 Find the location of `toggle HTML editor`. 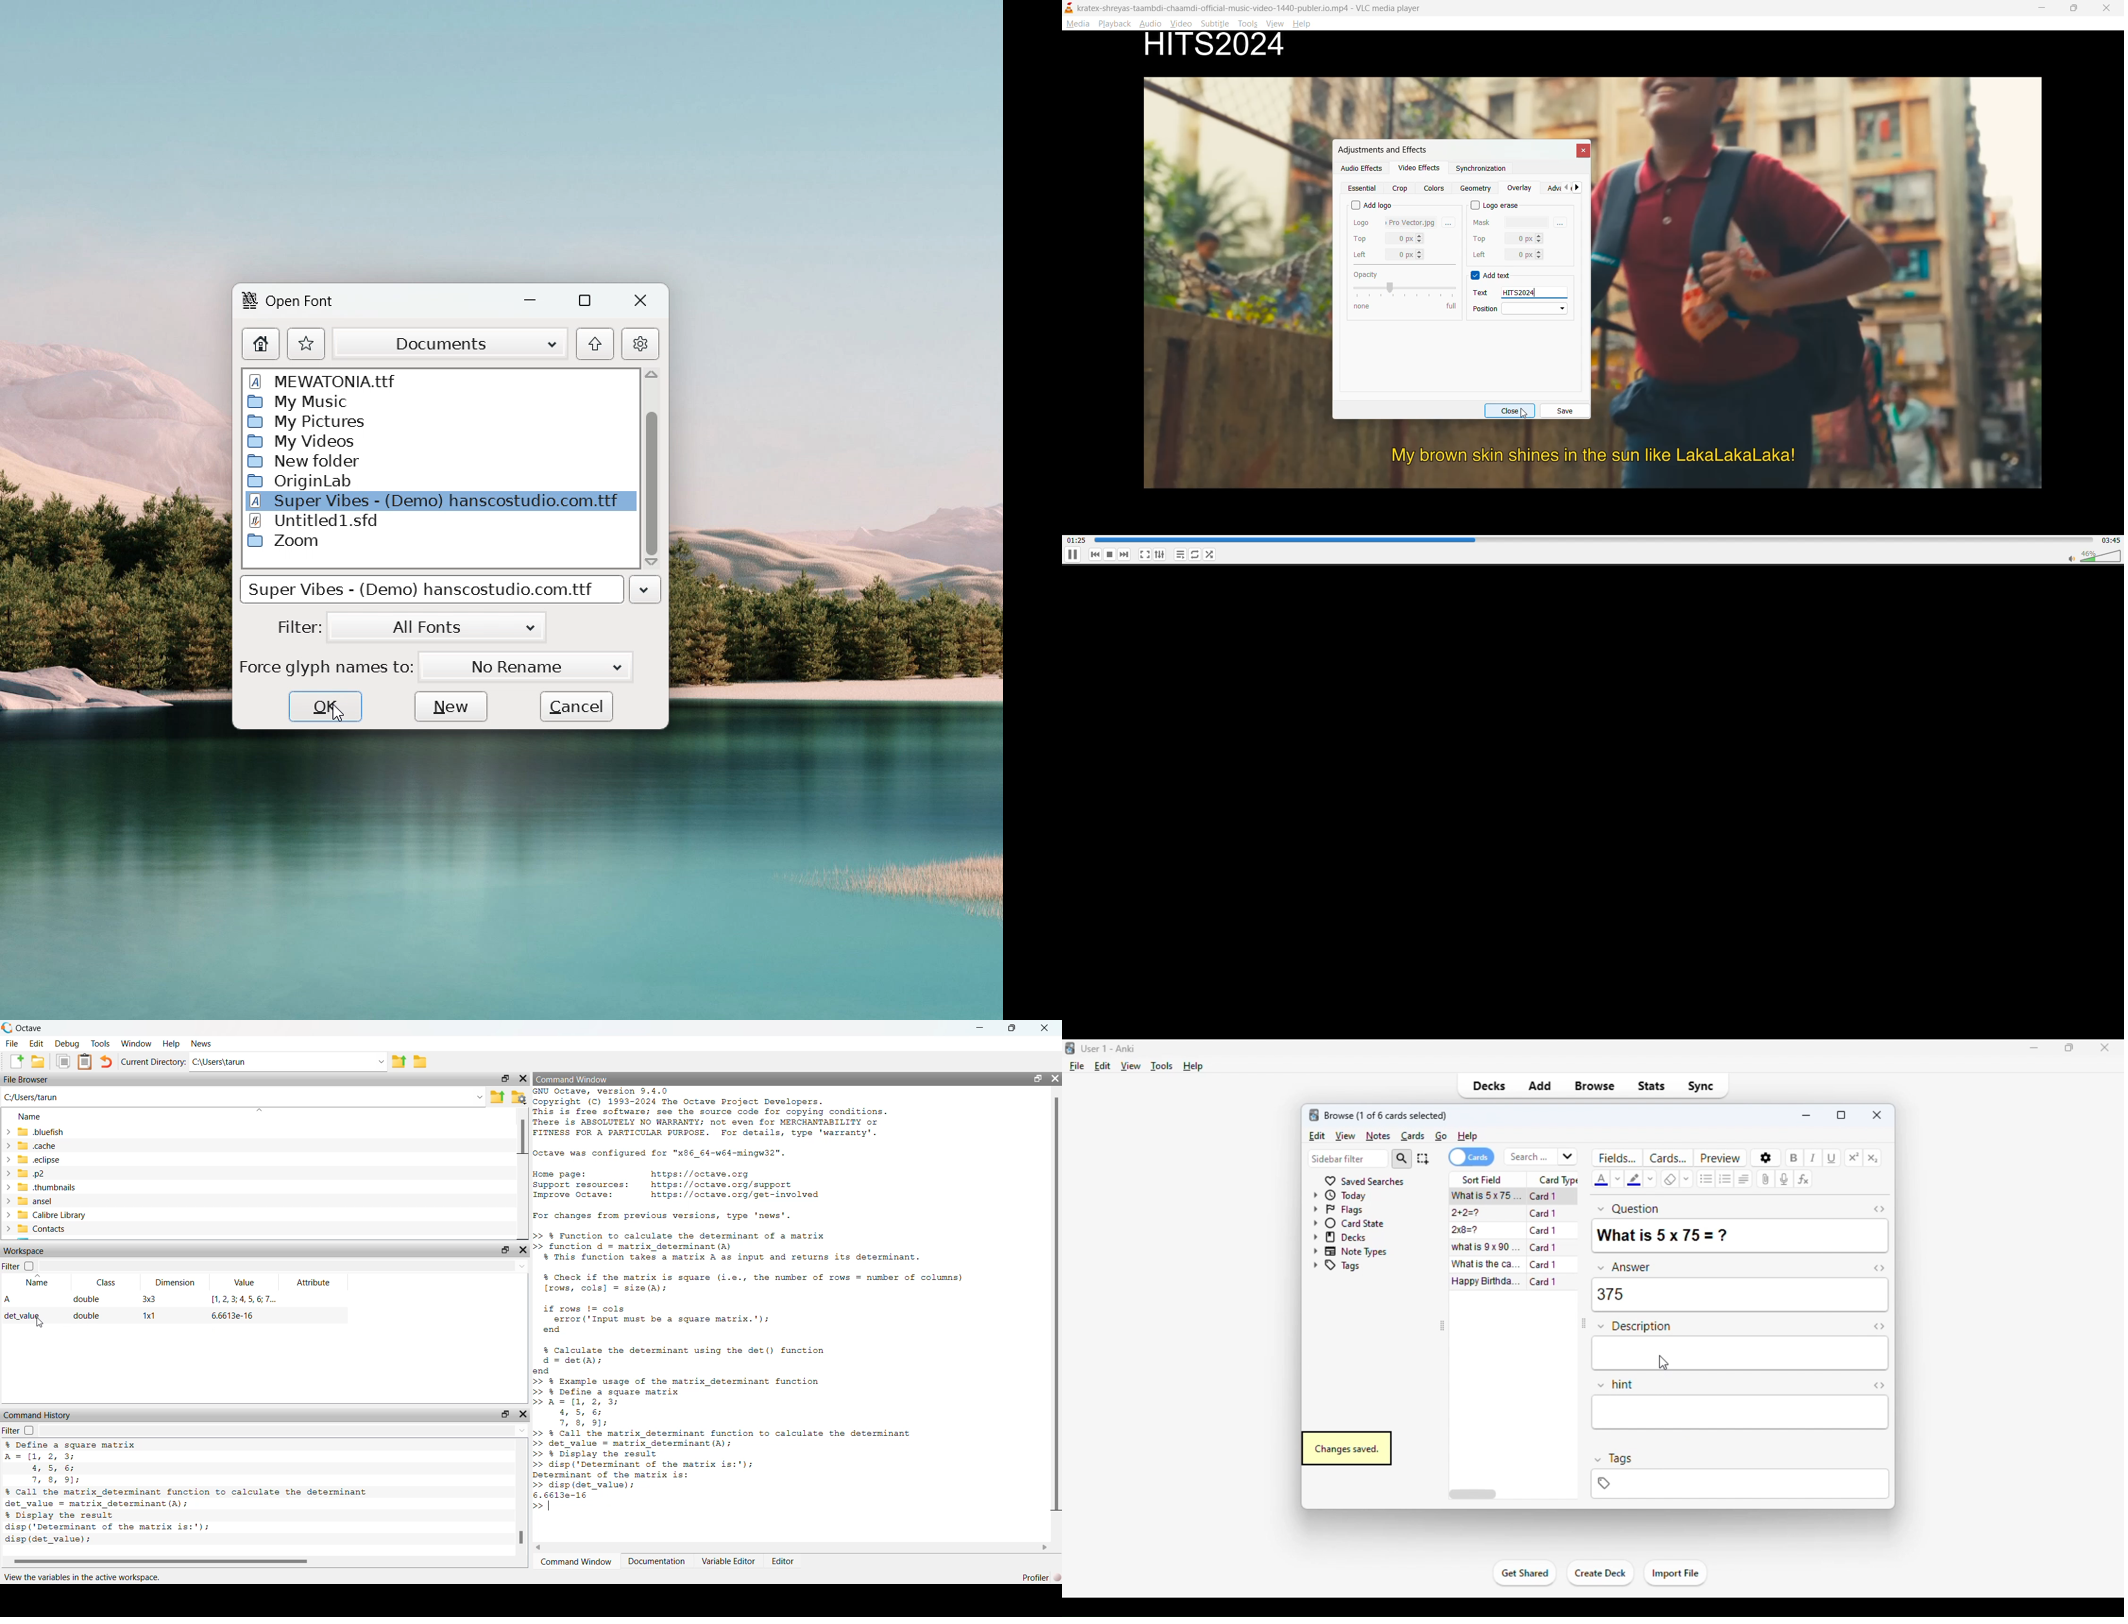

toggle HTML editor is located at coordinates (1879, 1327).